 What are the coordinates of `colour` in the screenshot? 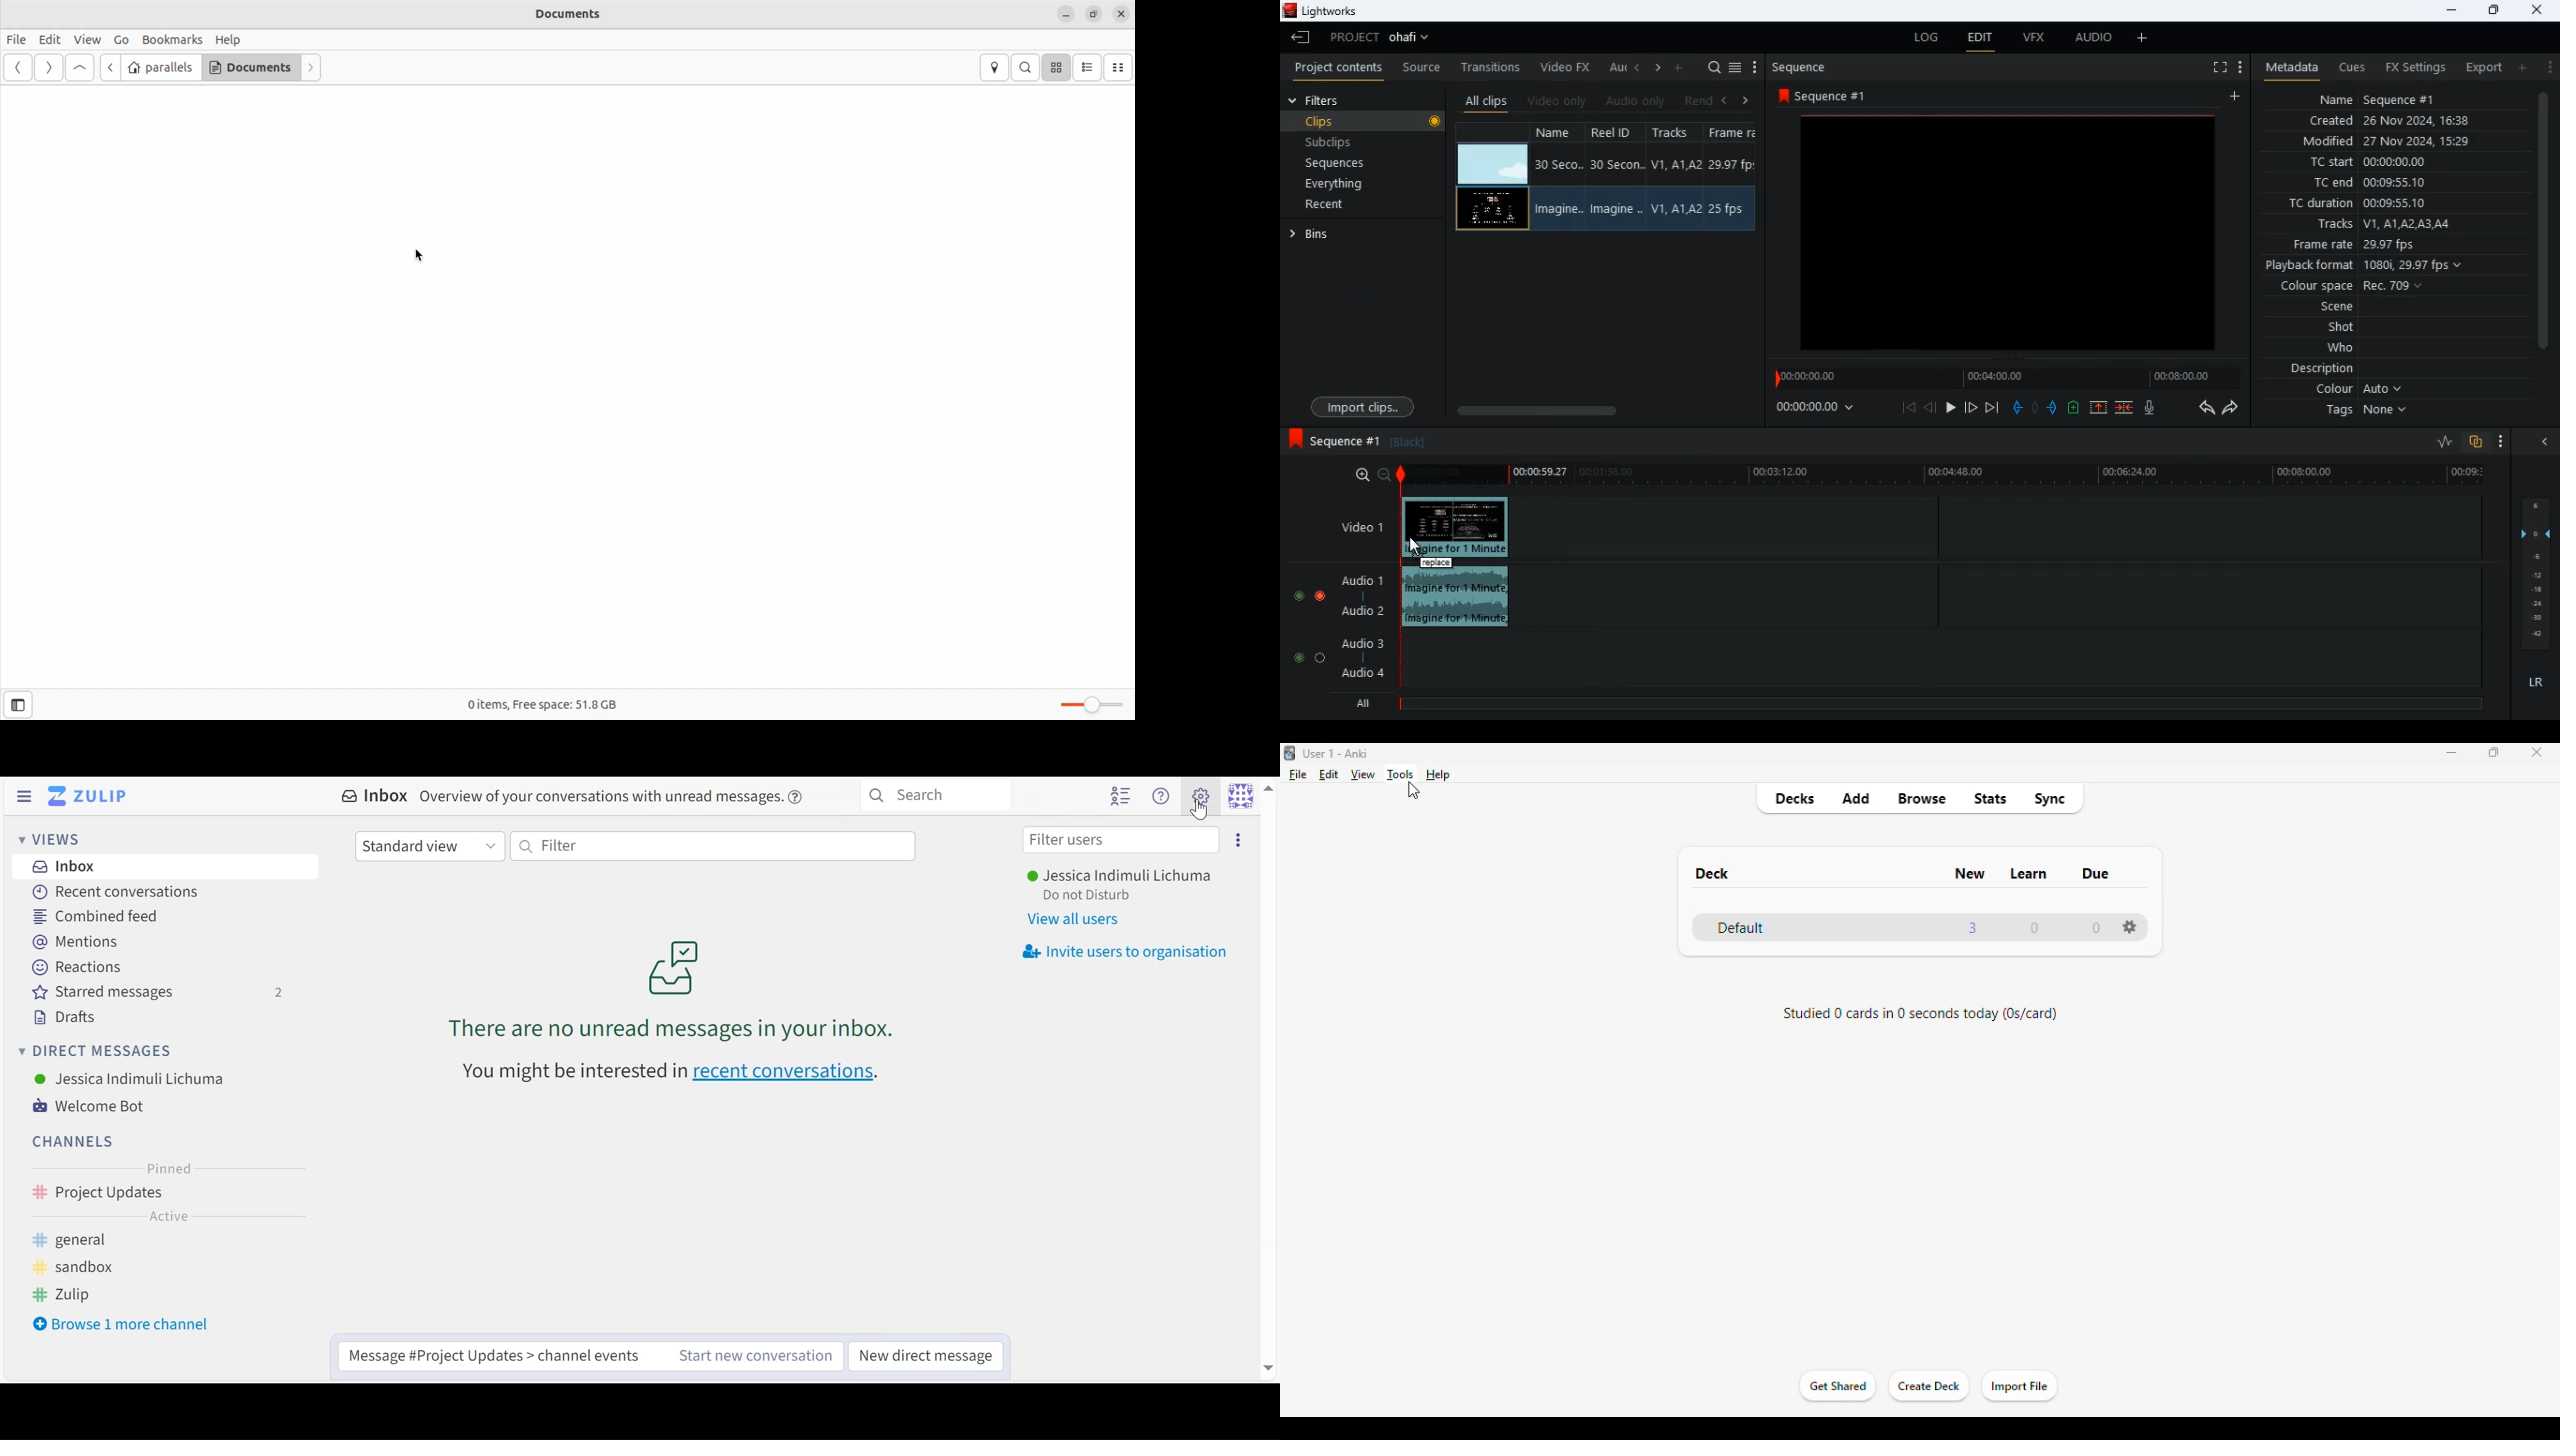 It's located at (2360, 390).